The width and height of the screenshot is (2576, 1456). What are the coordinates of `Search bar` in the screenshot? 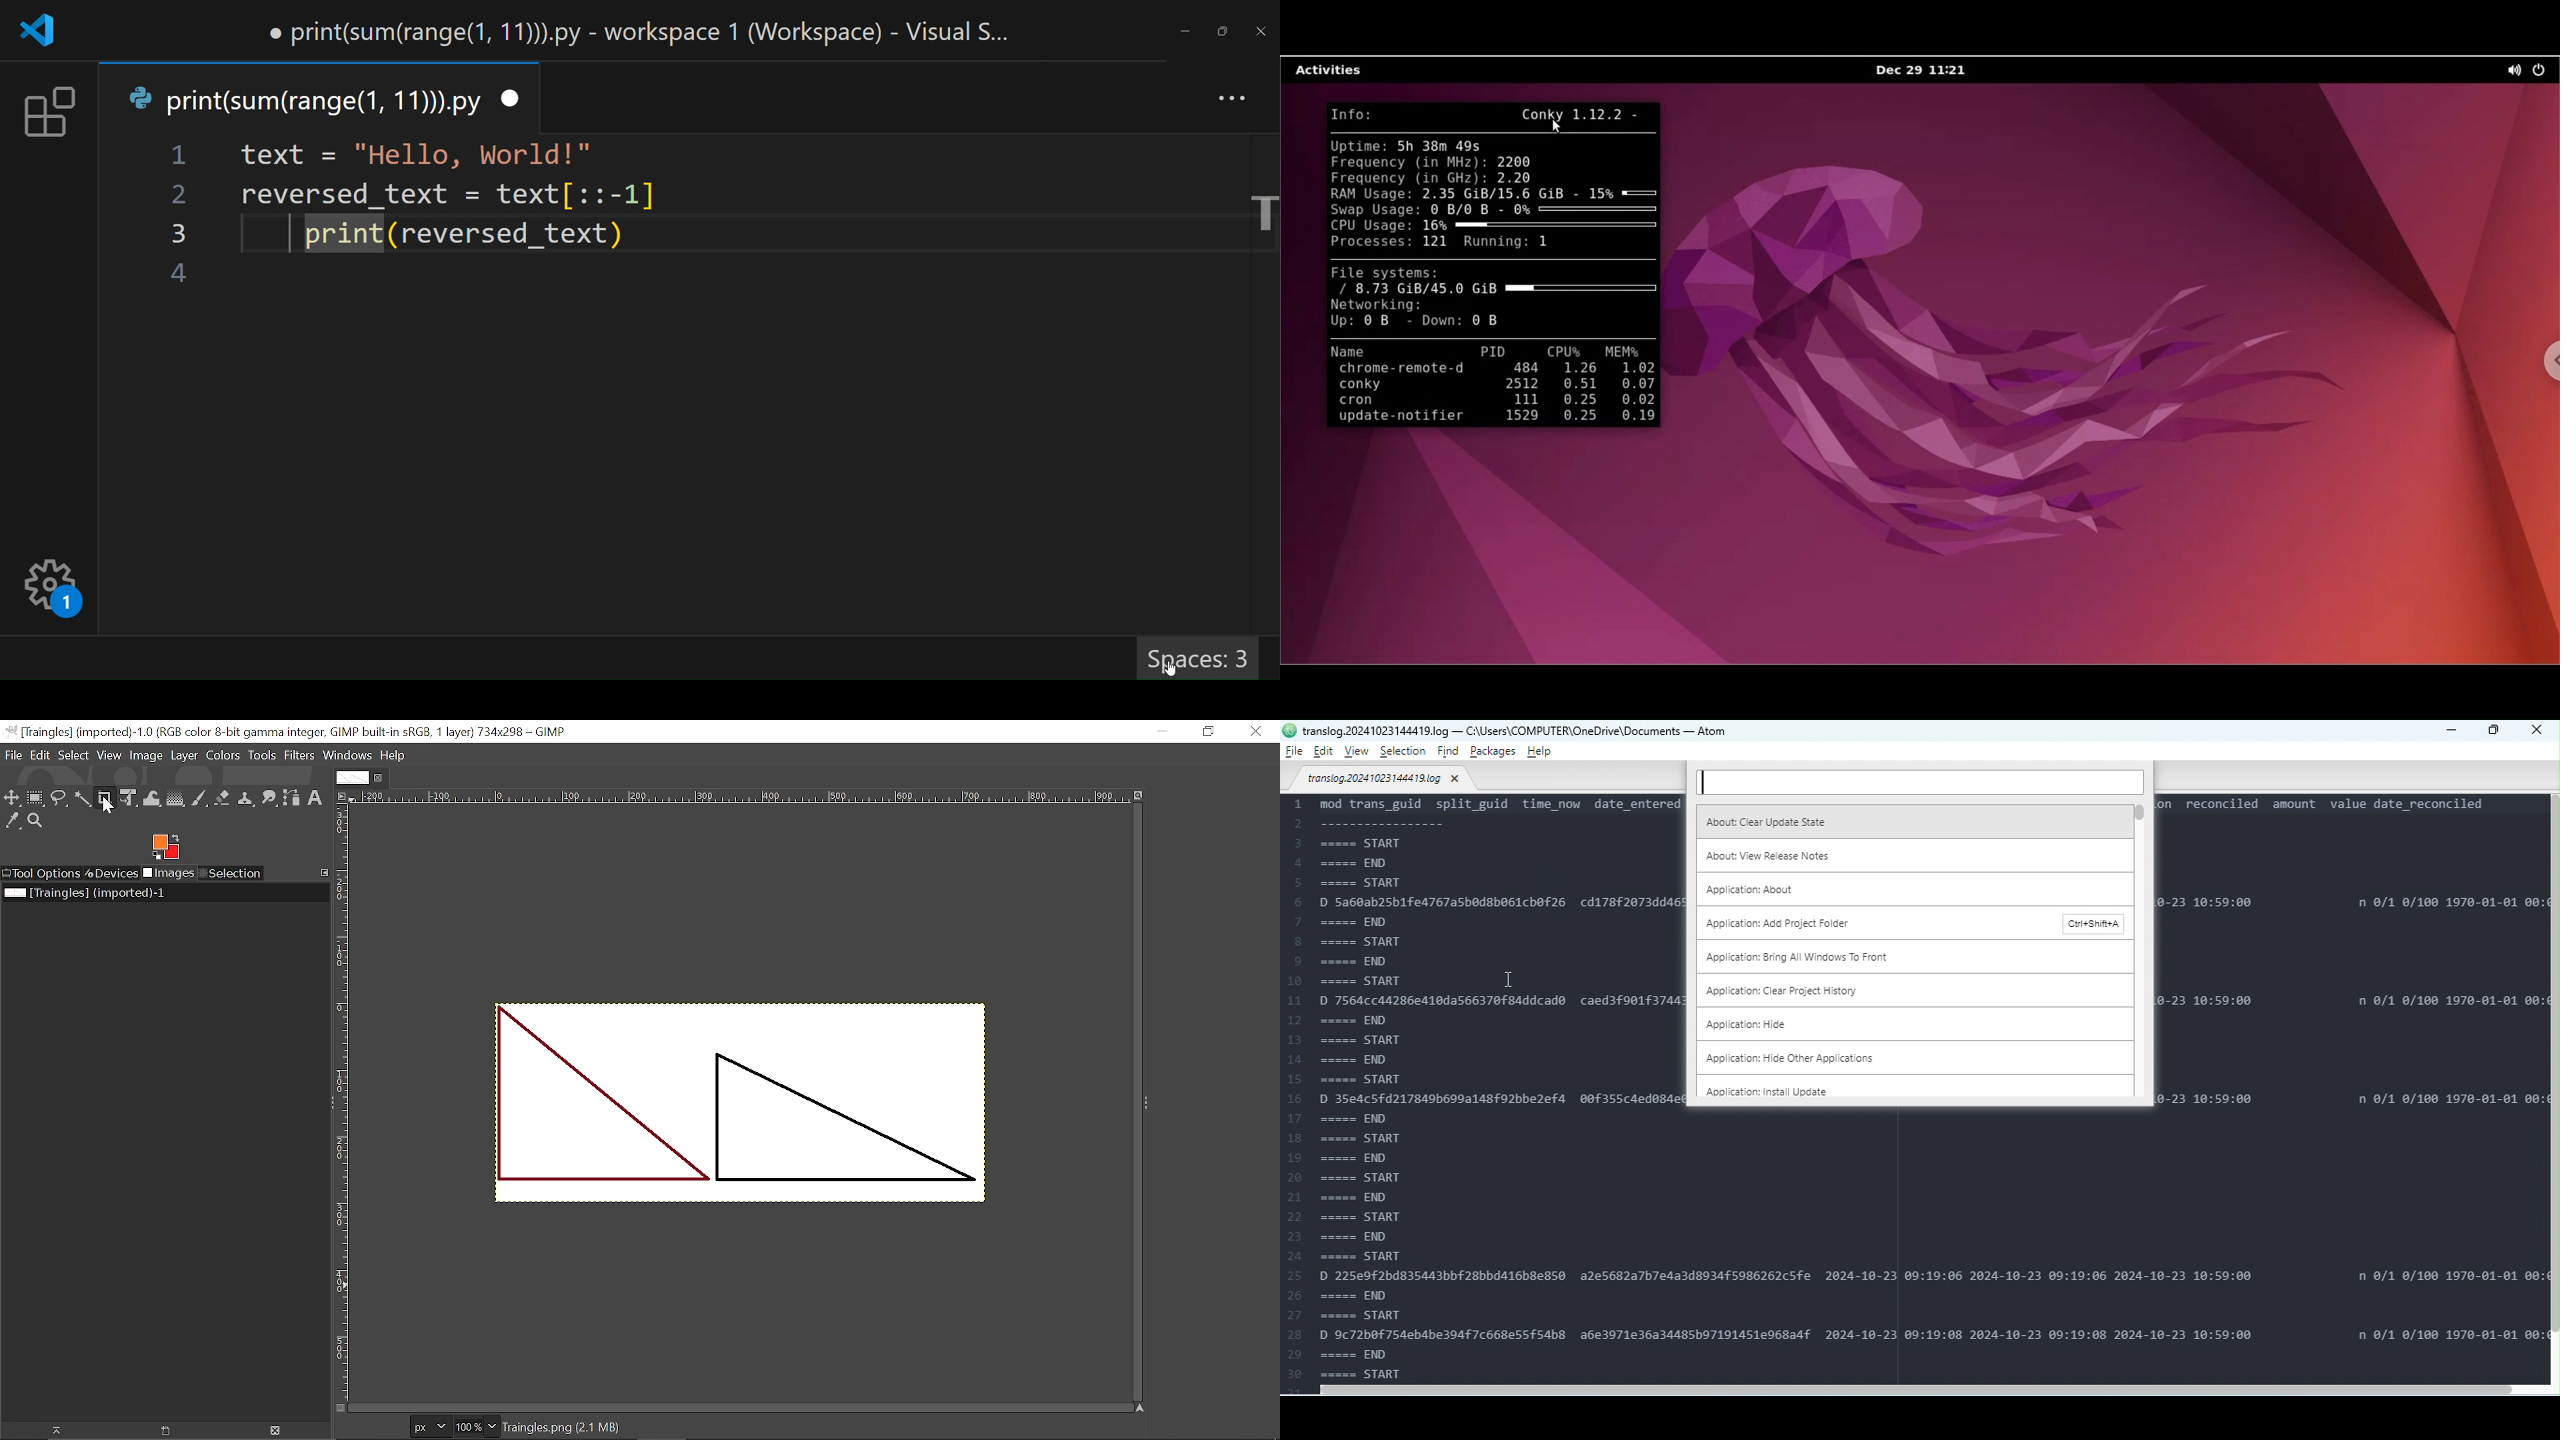 It's located at (1919, 783).